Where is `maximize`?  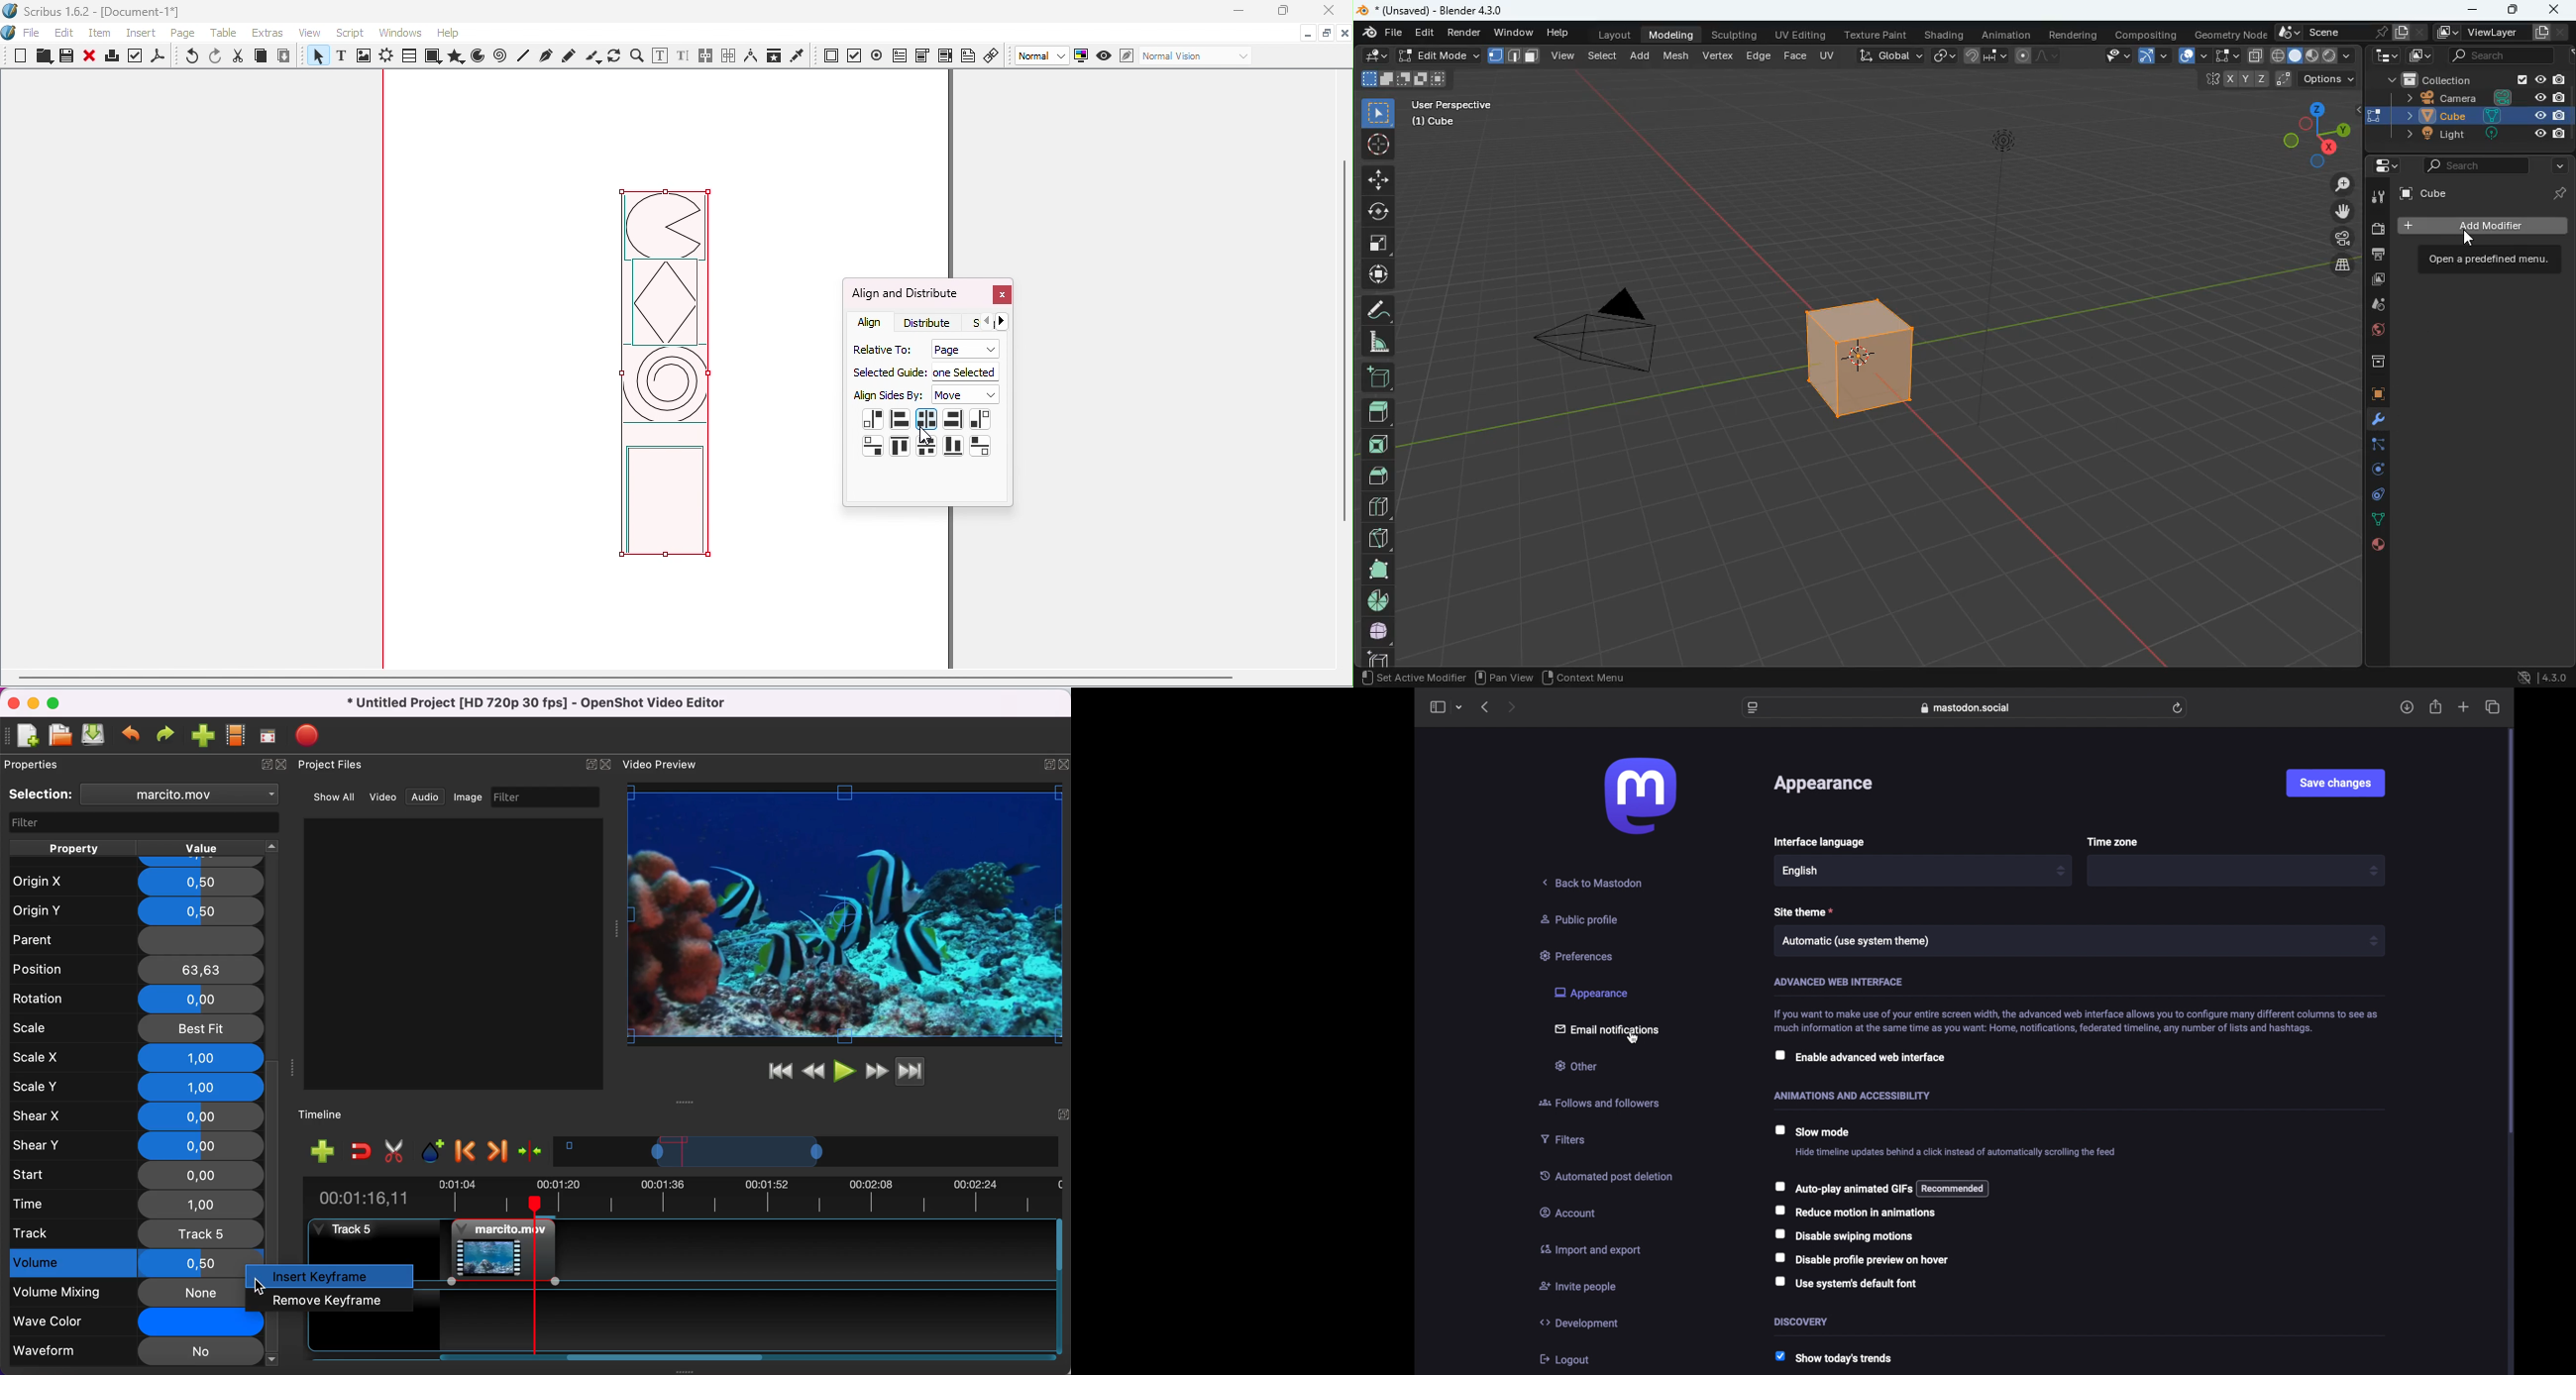 maximize is located at coordinates (59, 702).